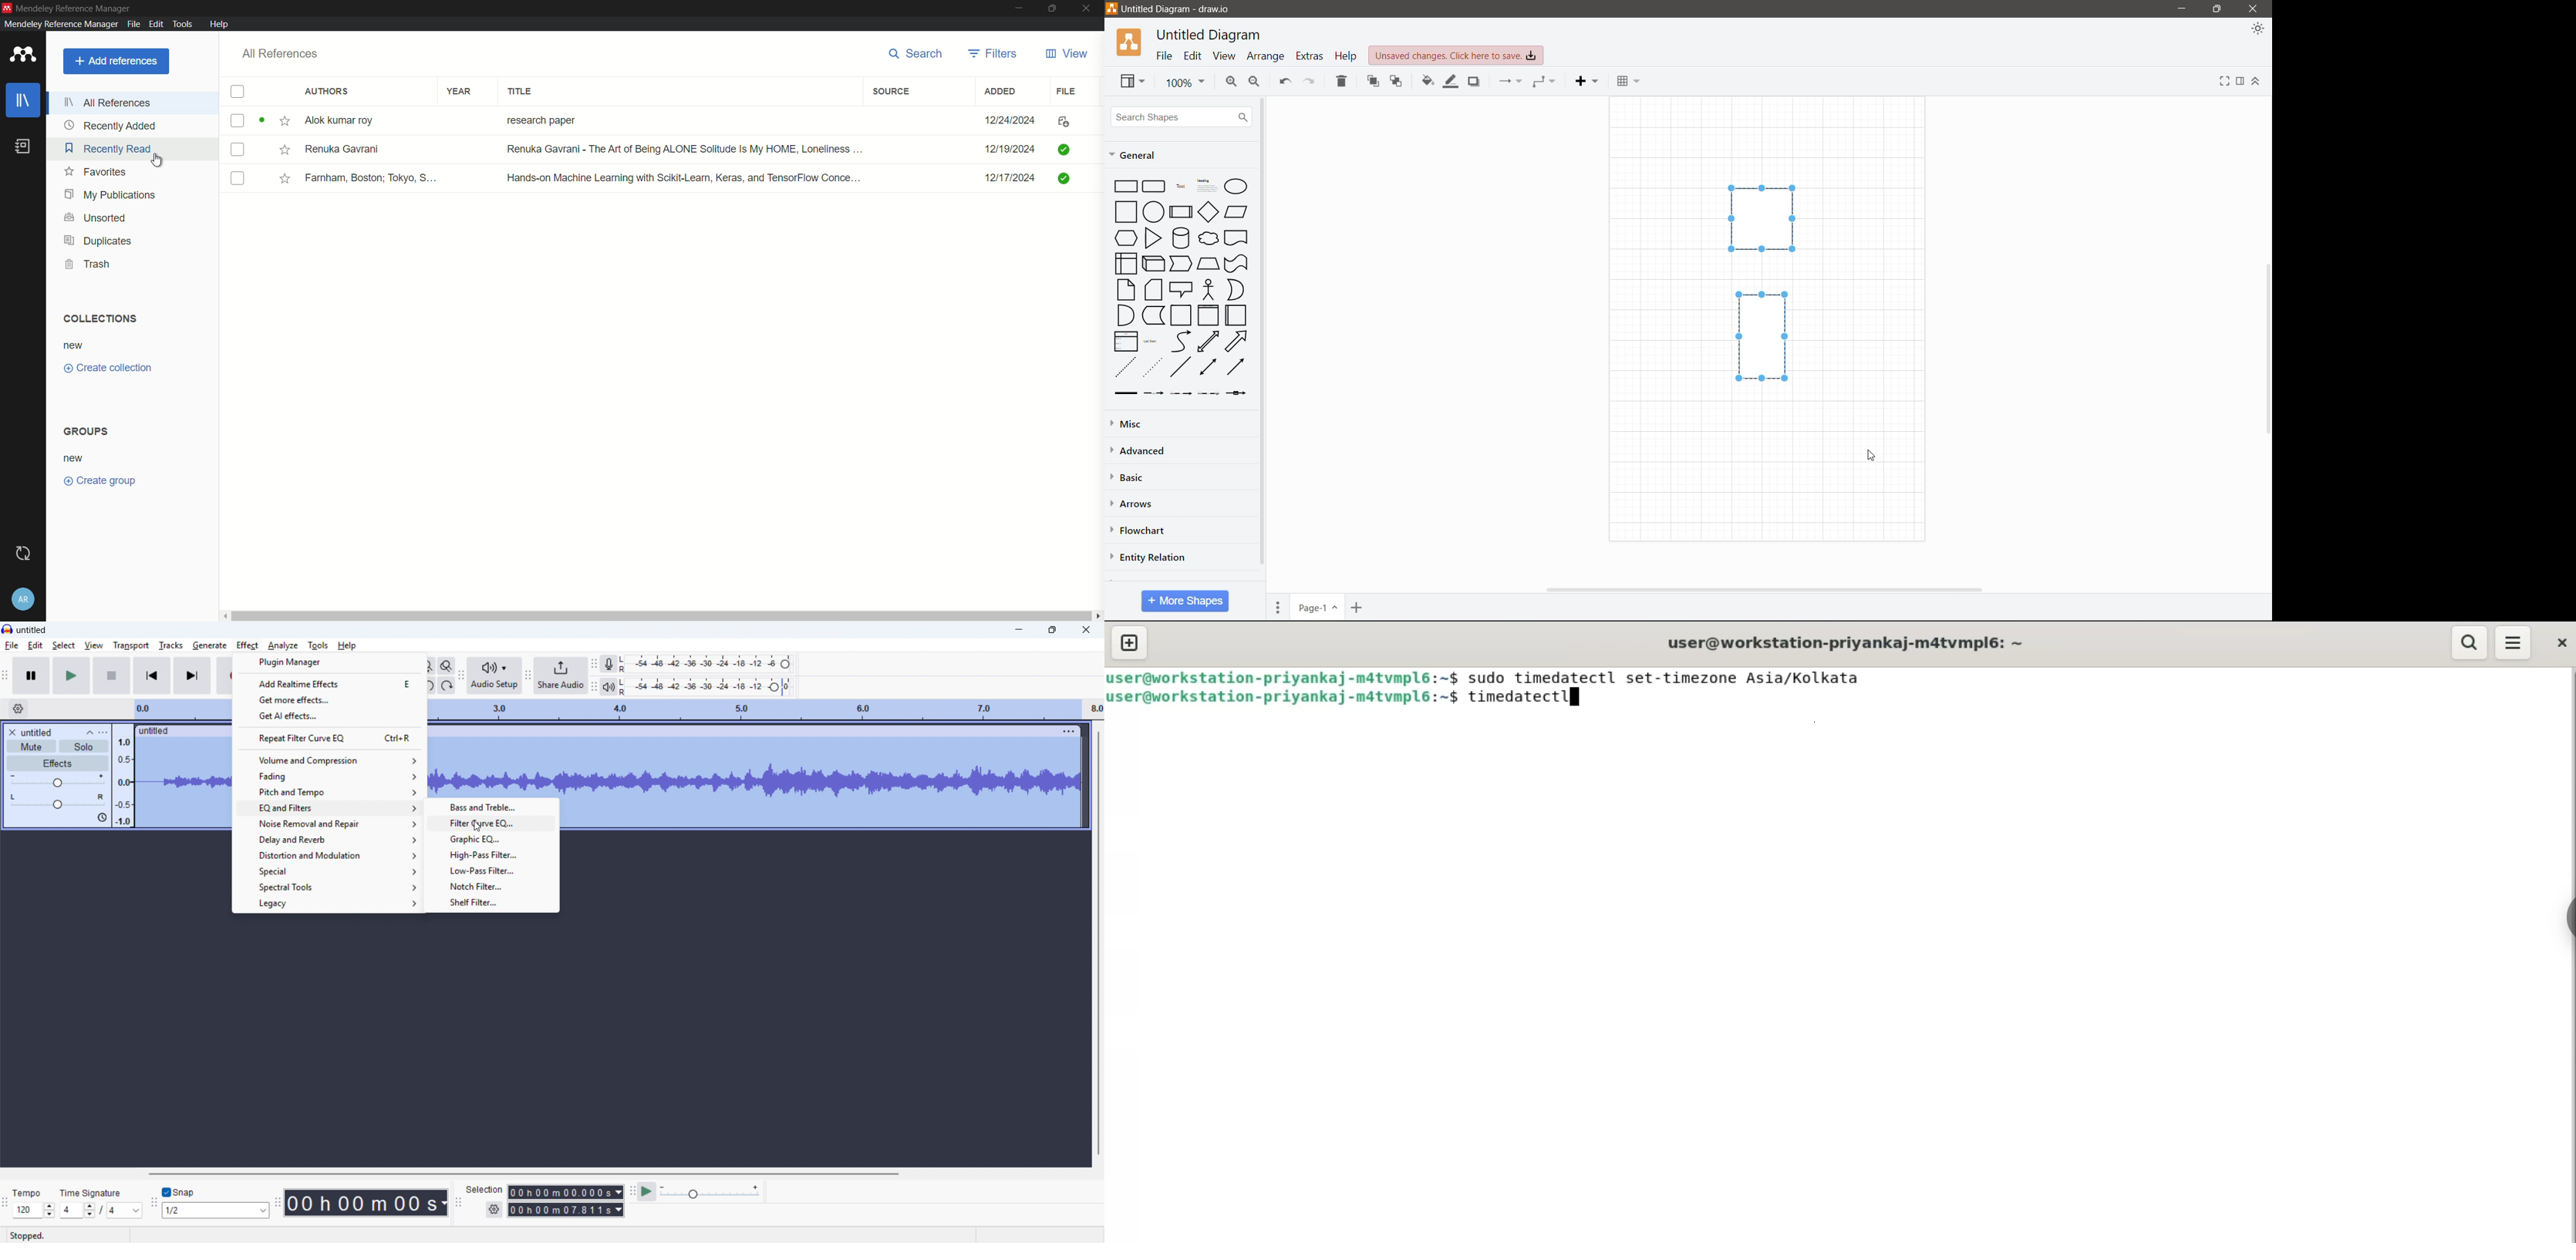  Describe the element at coordinates (216, 1210) in the screenshot. I see `Set snapping ` at that location.